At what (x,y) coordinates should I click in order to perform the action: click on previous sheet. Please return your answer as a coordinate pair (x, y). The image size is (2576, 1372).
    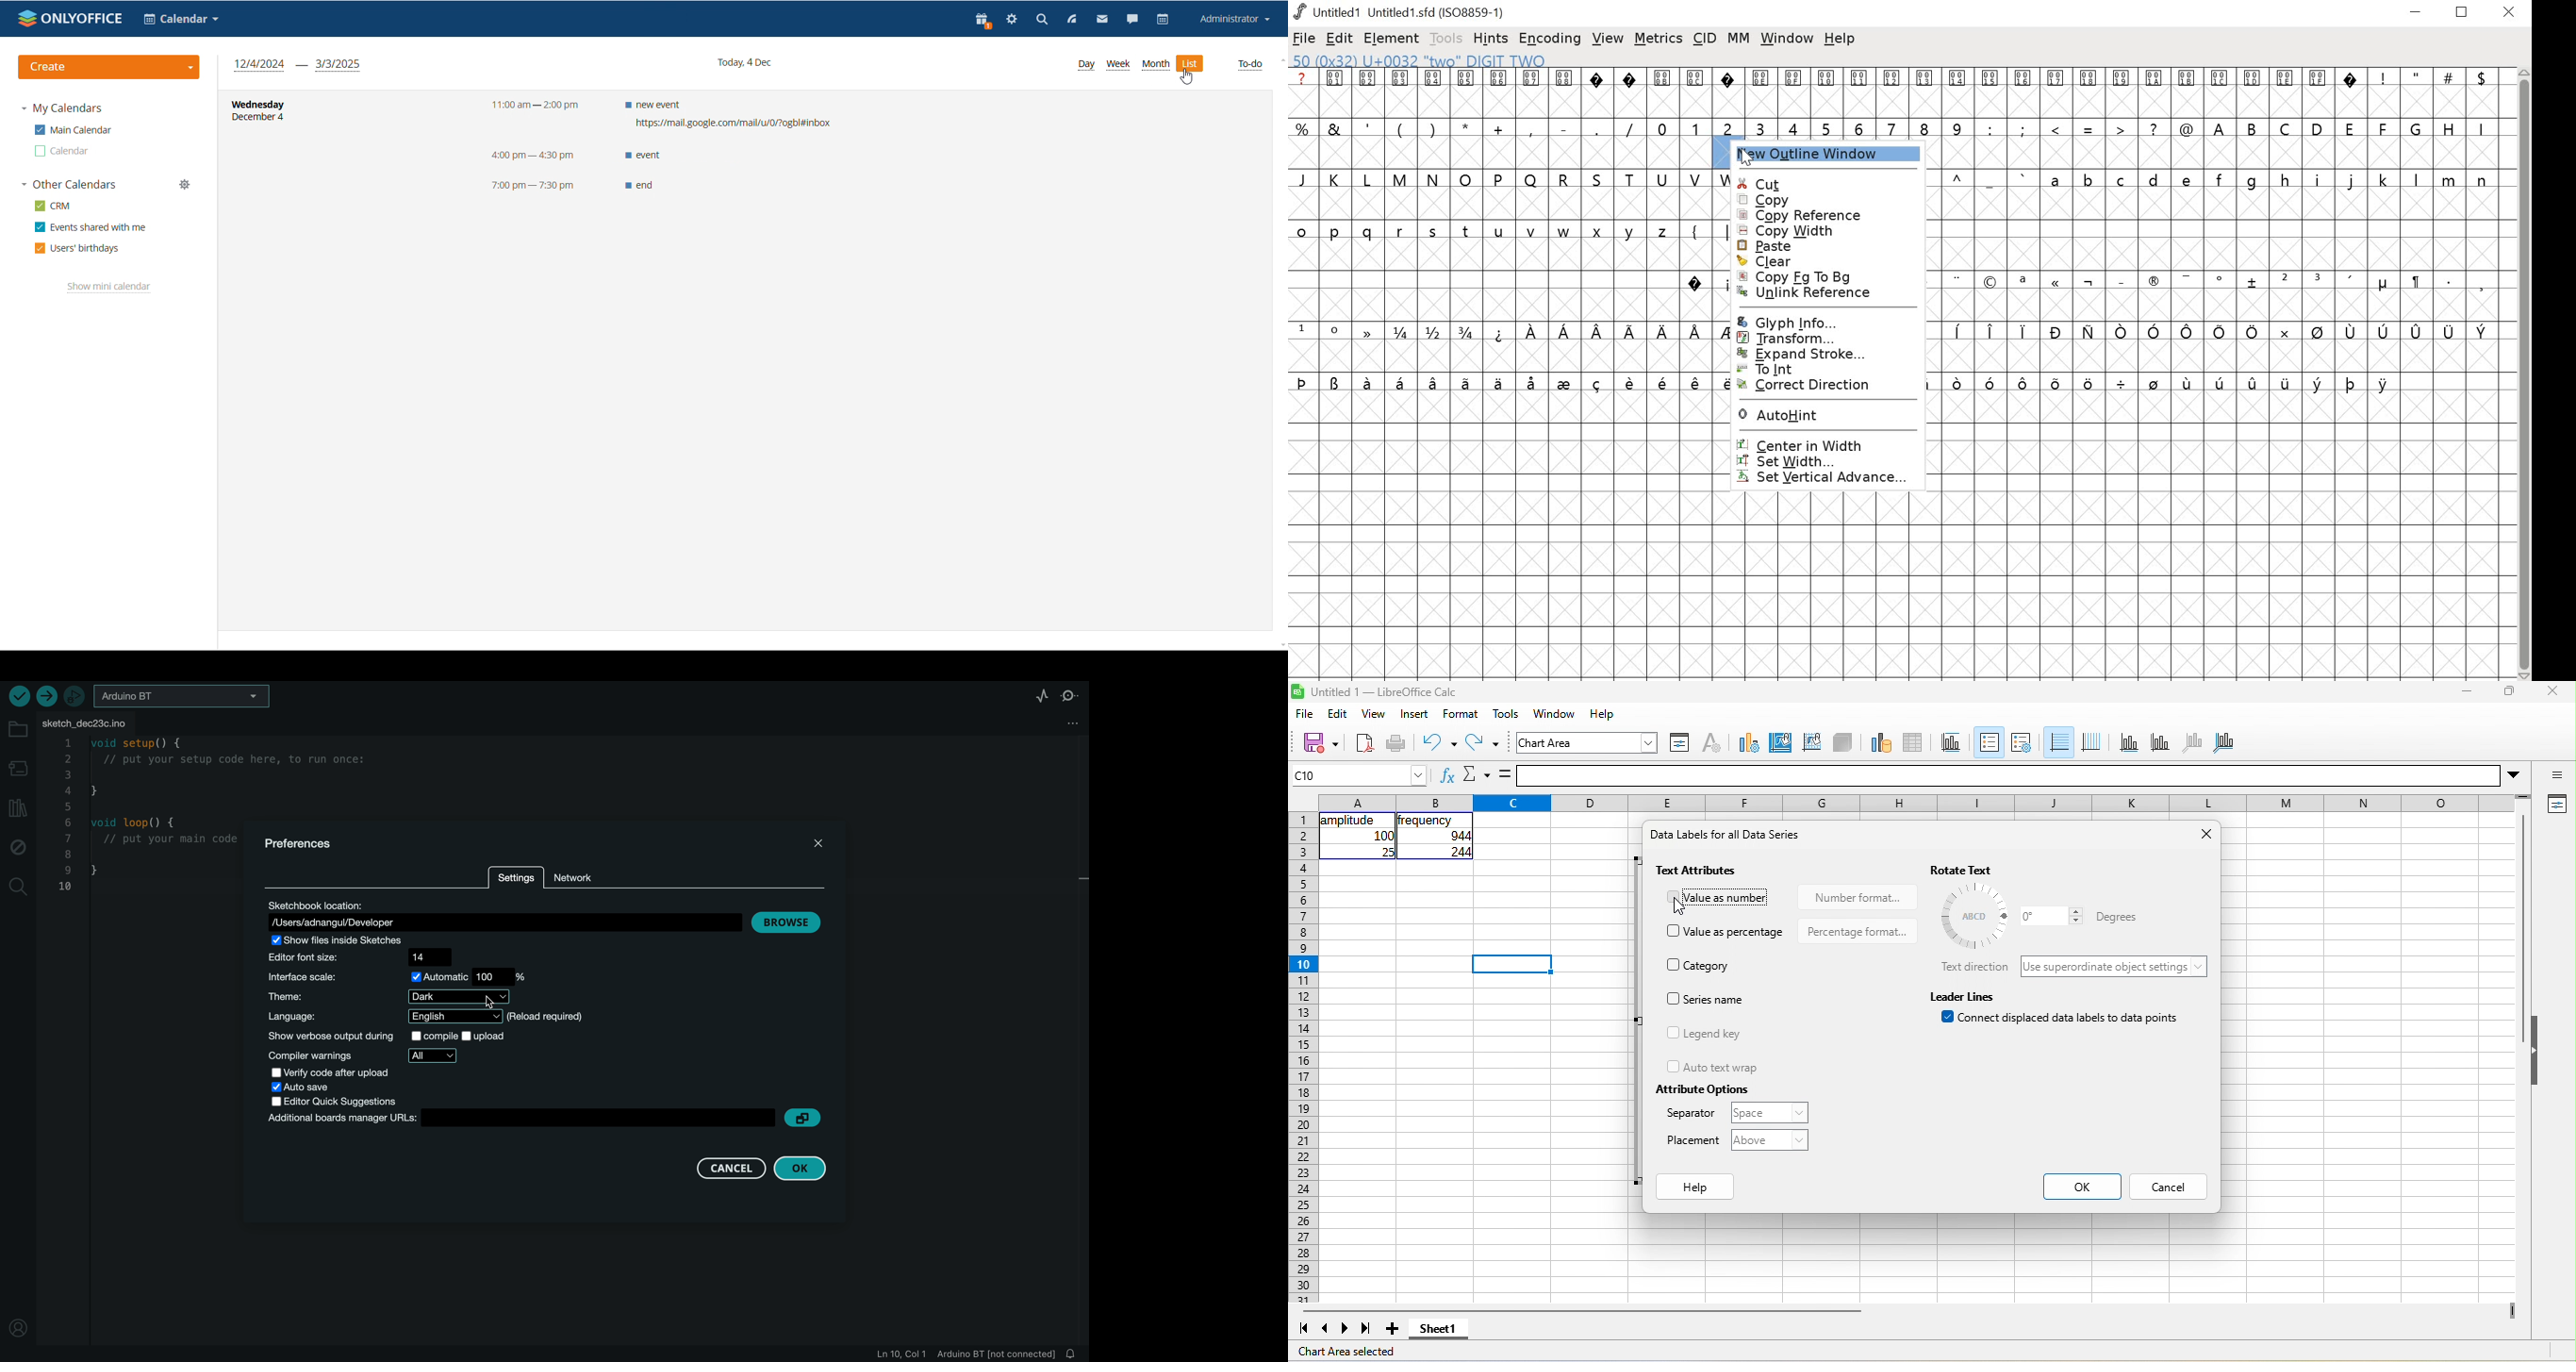
    Looking at the image, I should click on (1321, 1329).